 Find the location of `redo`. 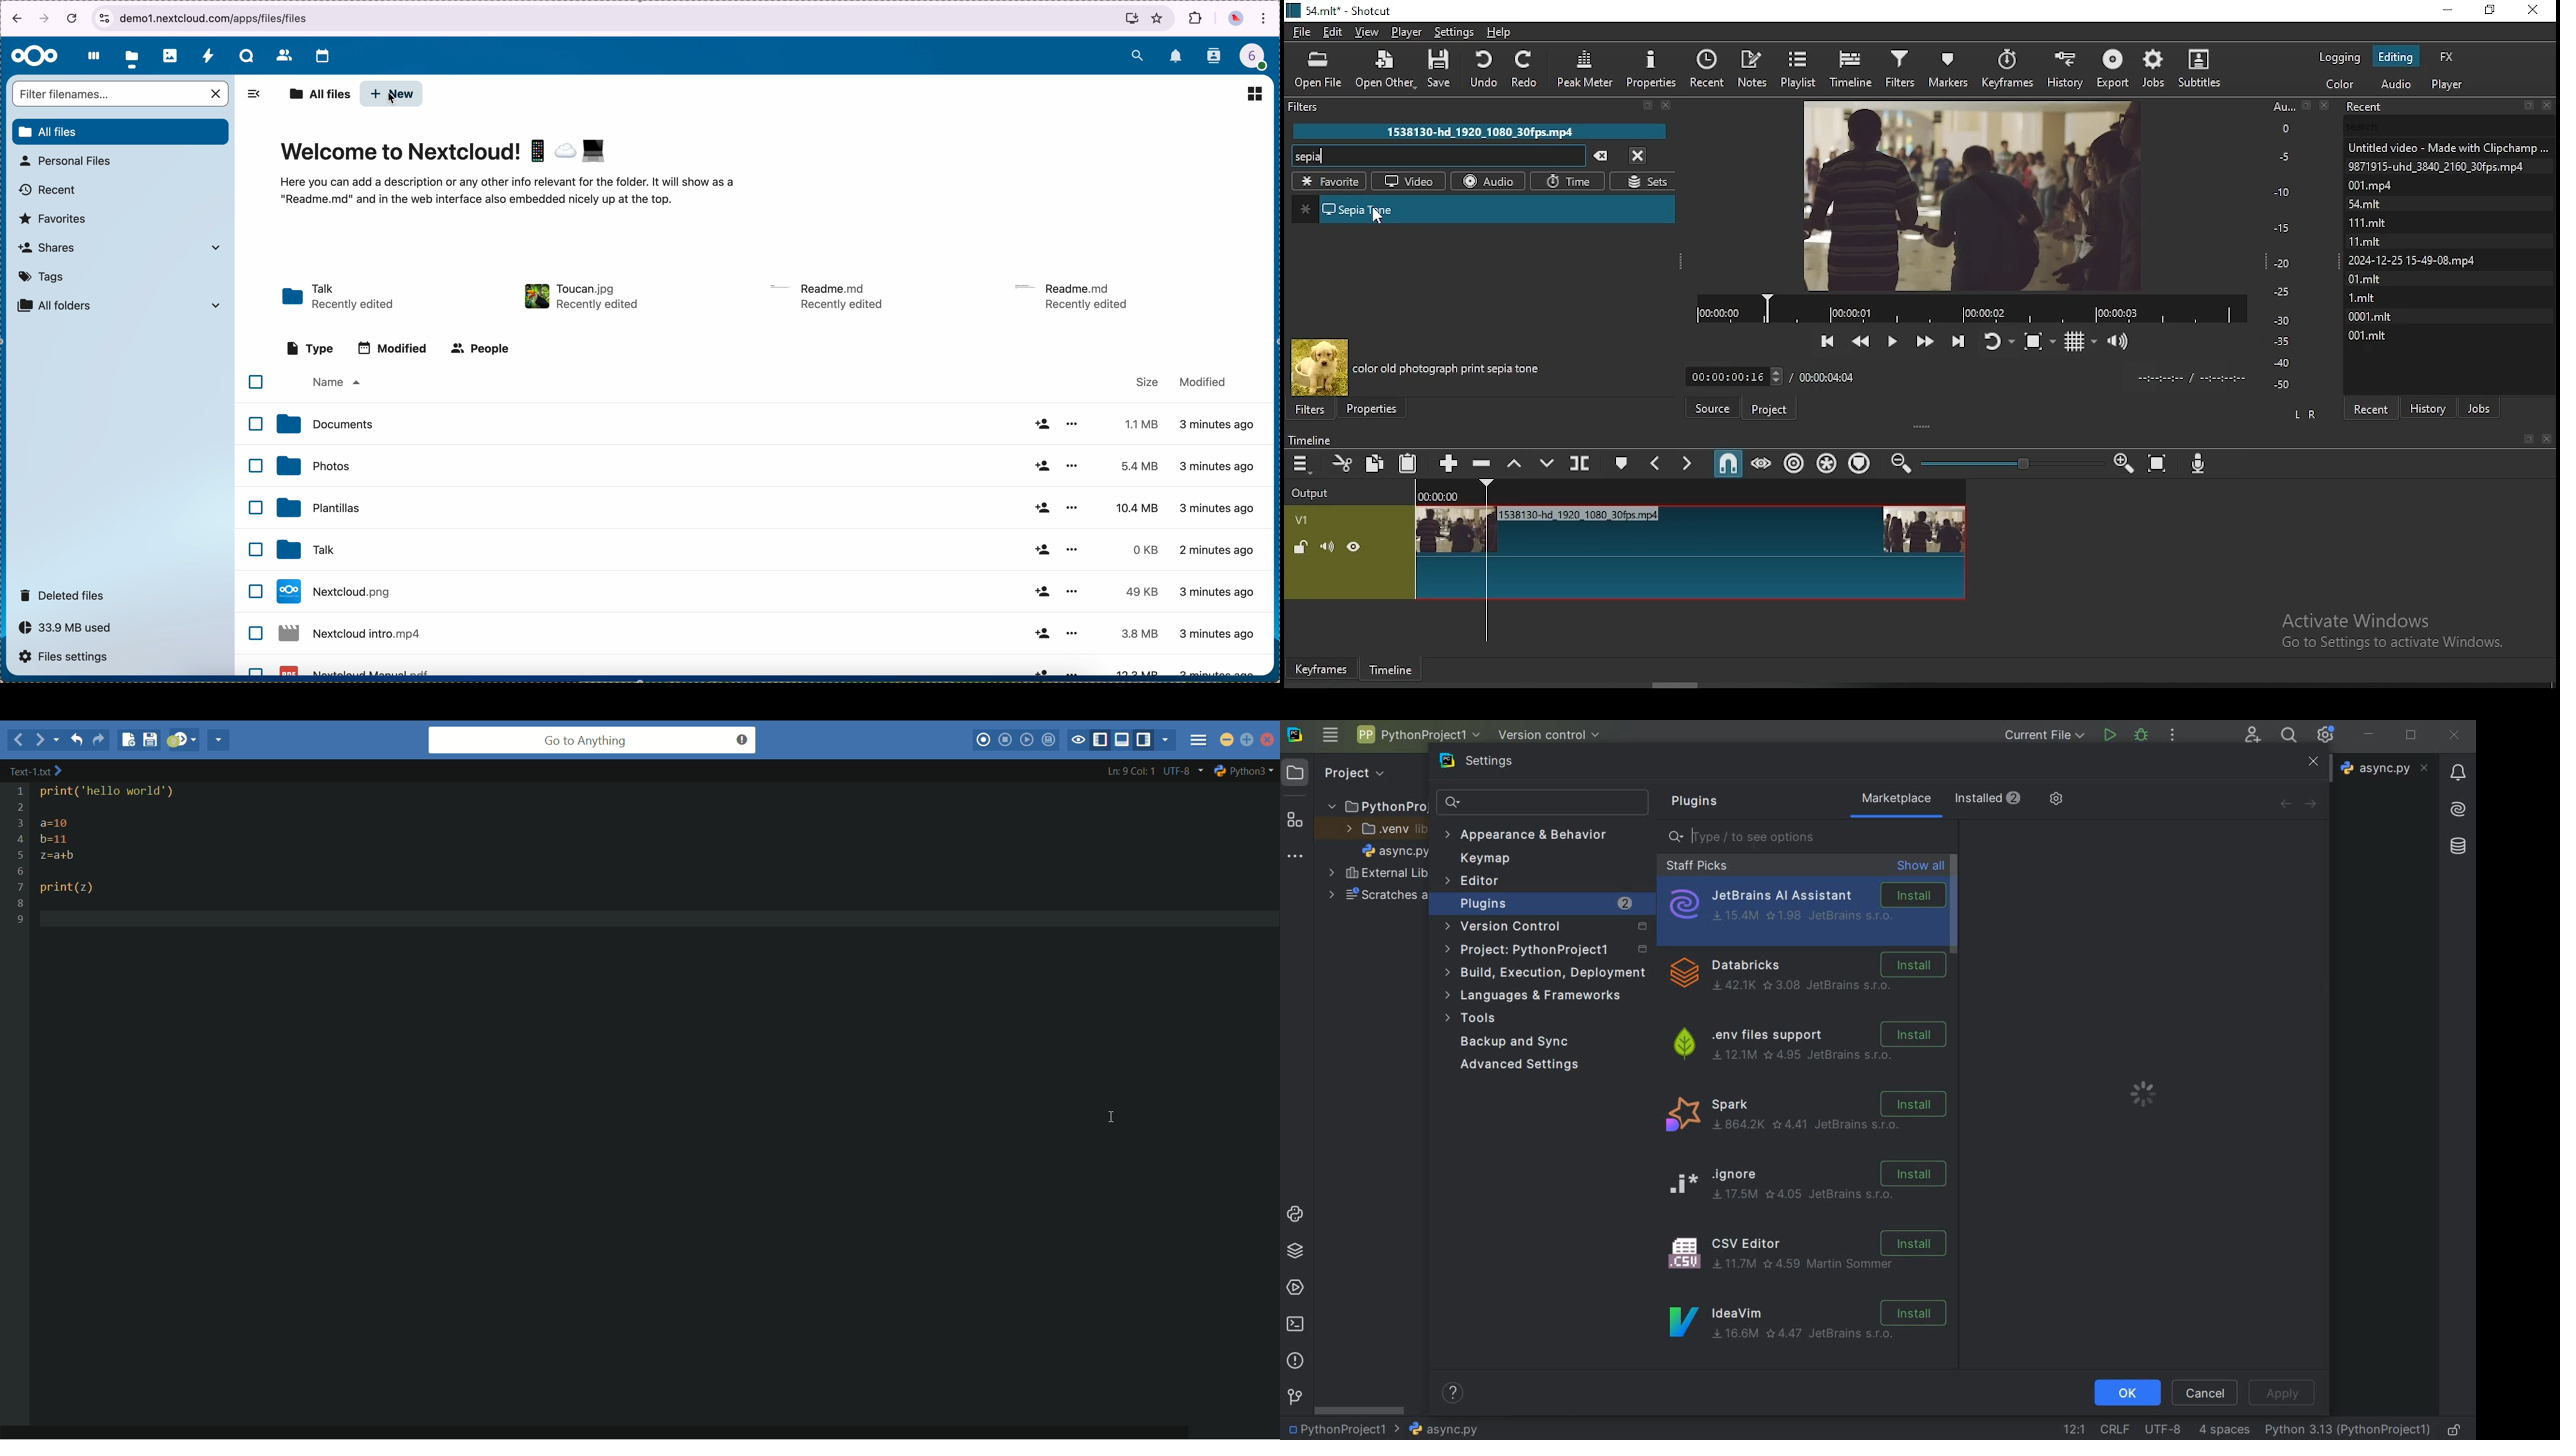

redo is located at coordinates (1528, 69).